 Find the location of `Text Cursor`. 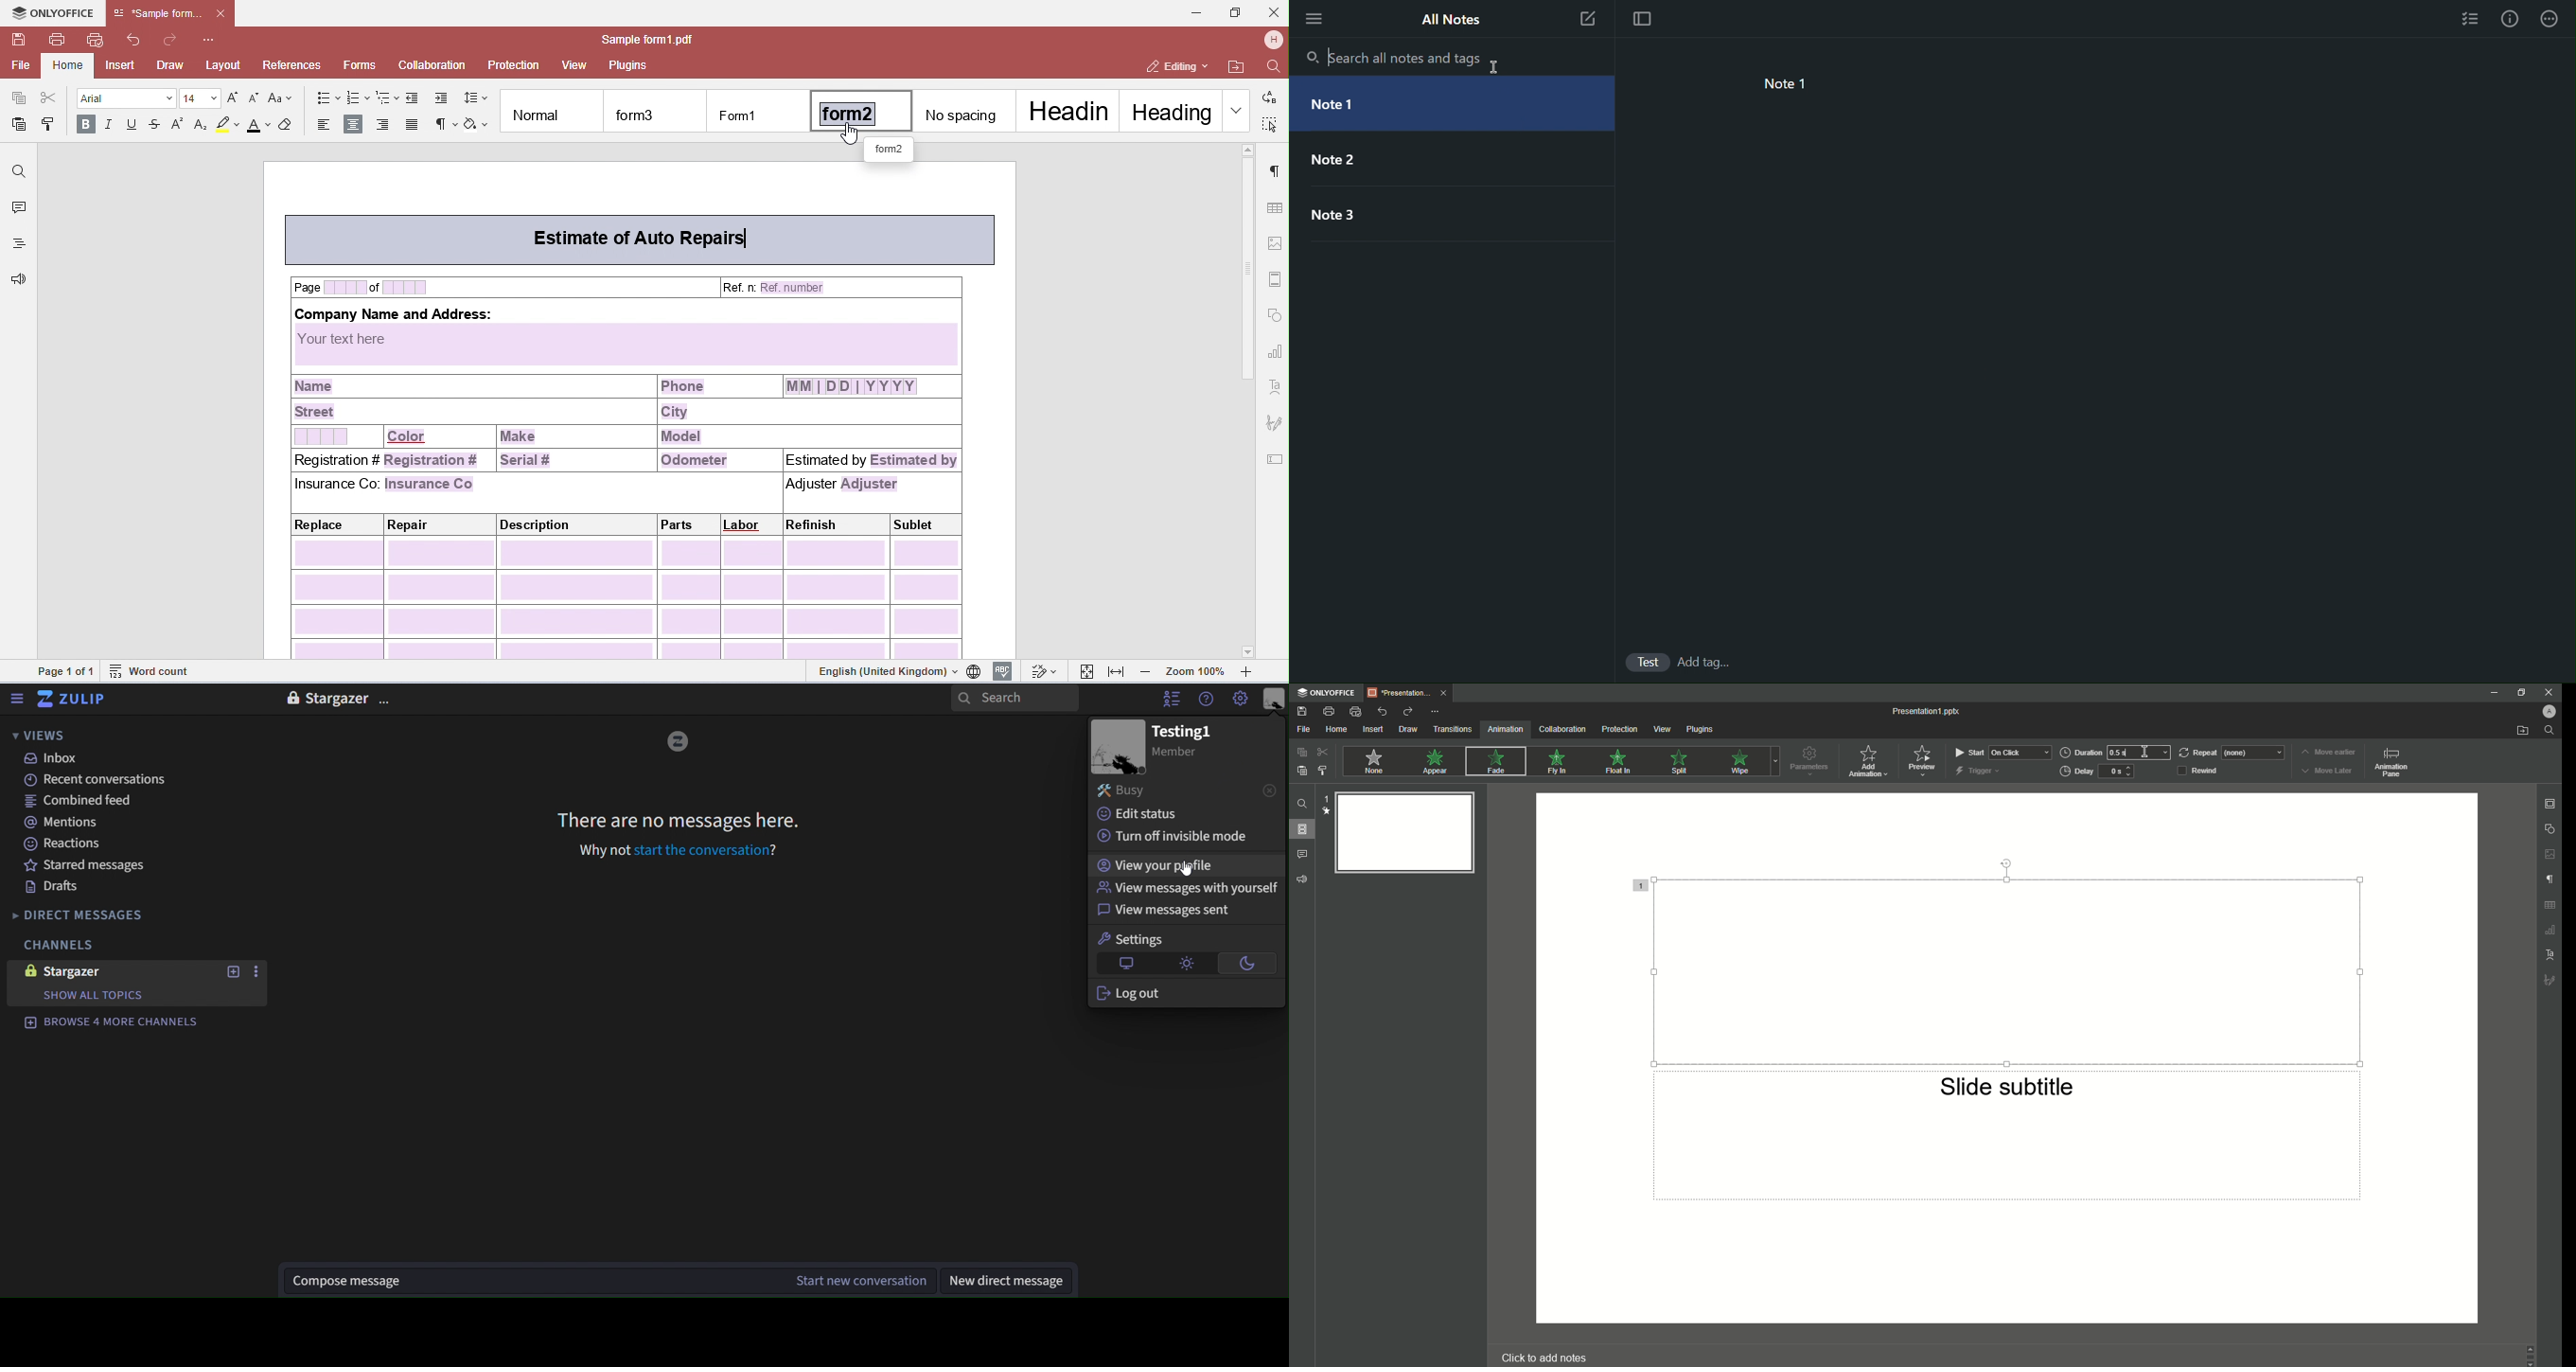

Text Cursor is located at coordinates (1328, 55).